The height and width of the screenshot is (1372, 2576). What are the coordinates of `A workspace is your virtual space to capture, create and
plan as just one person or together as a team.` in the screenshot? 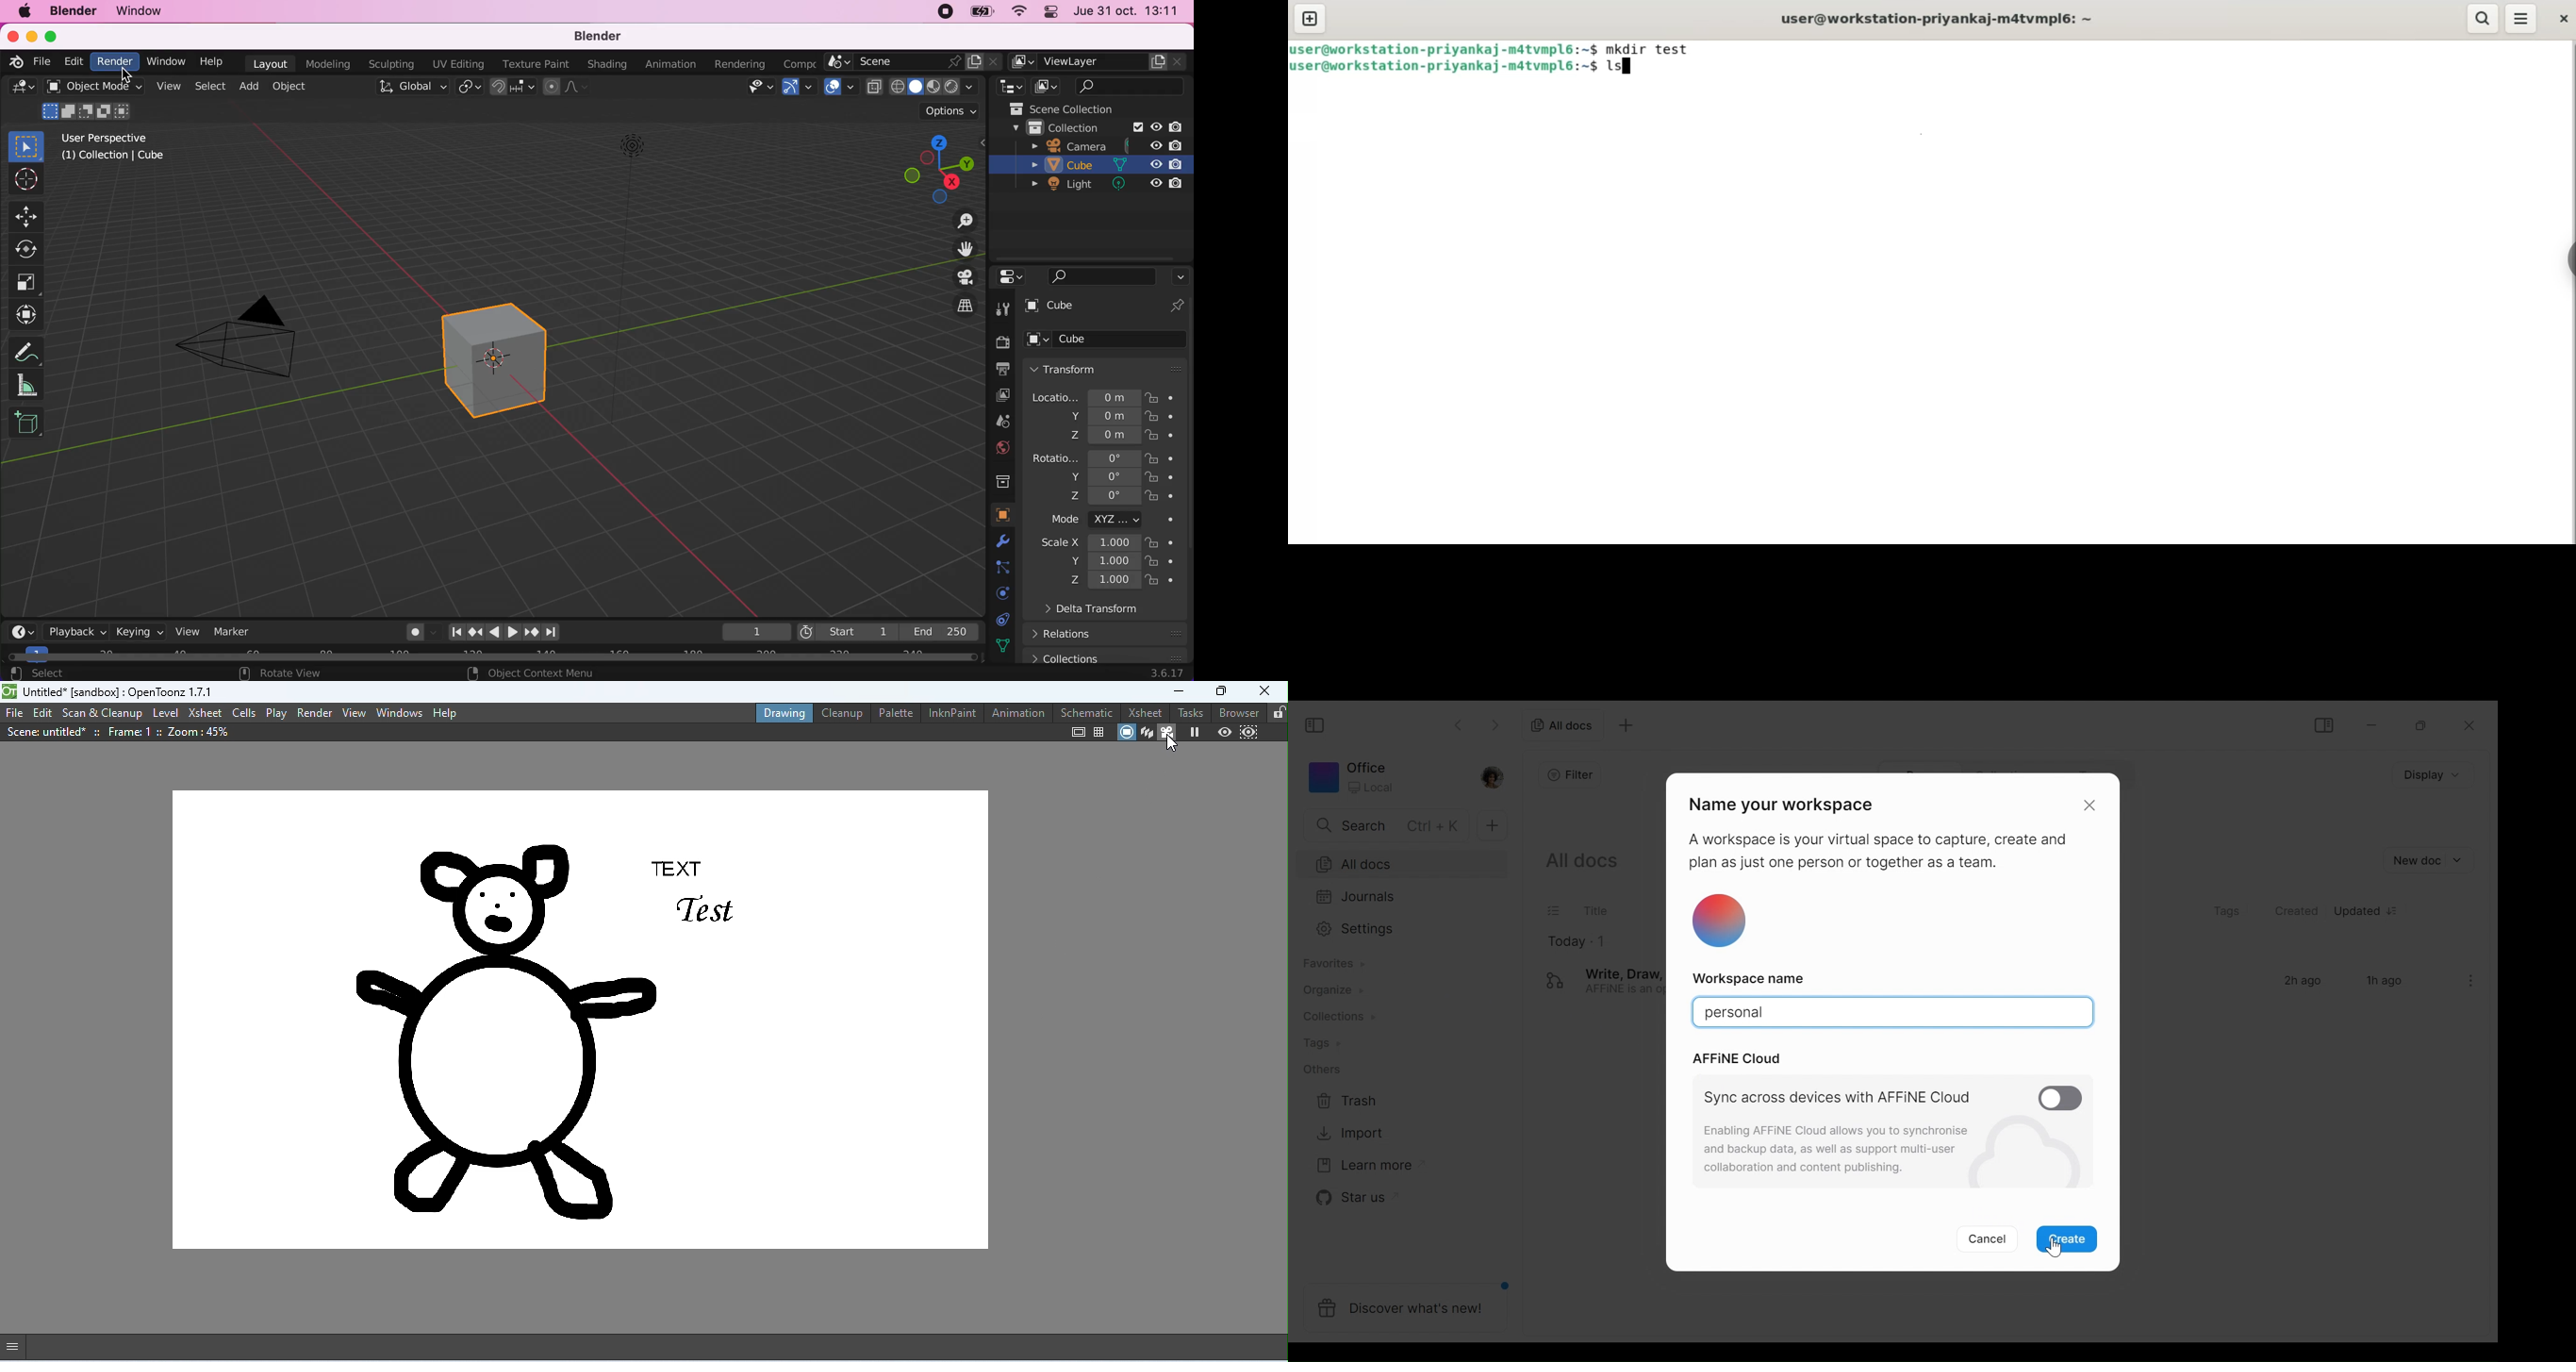 It's located at (1877, 851).